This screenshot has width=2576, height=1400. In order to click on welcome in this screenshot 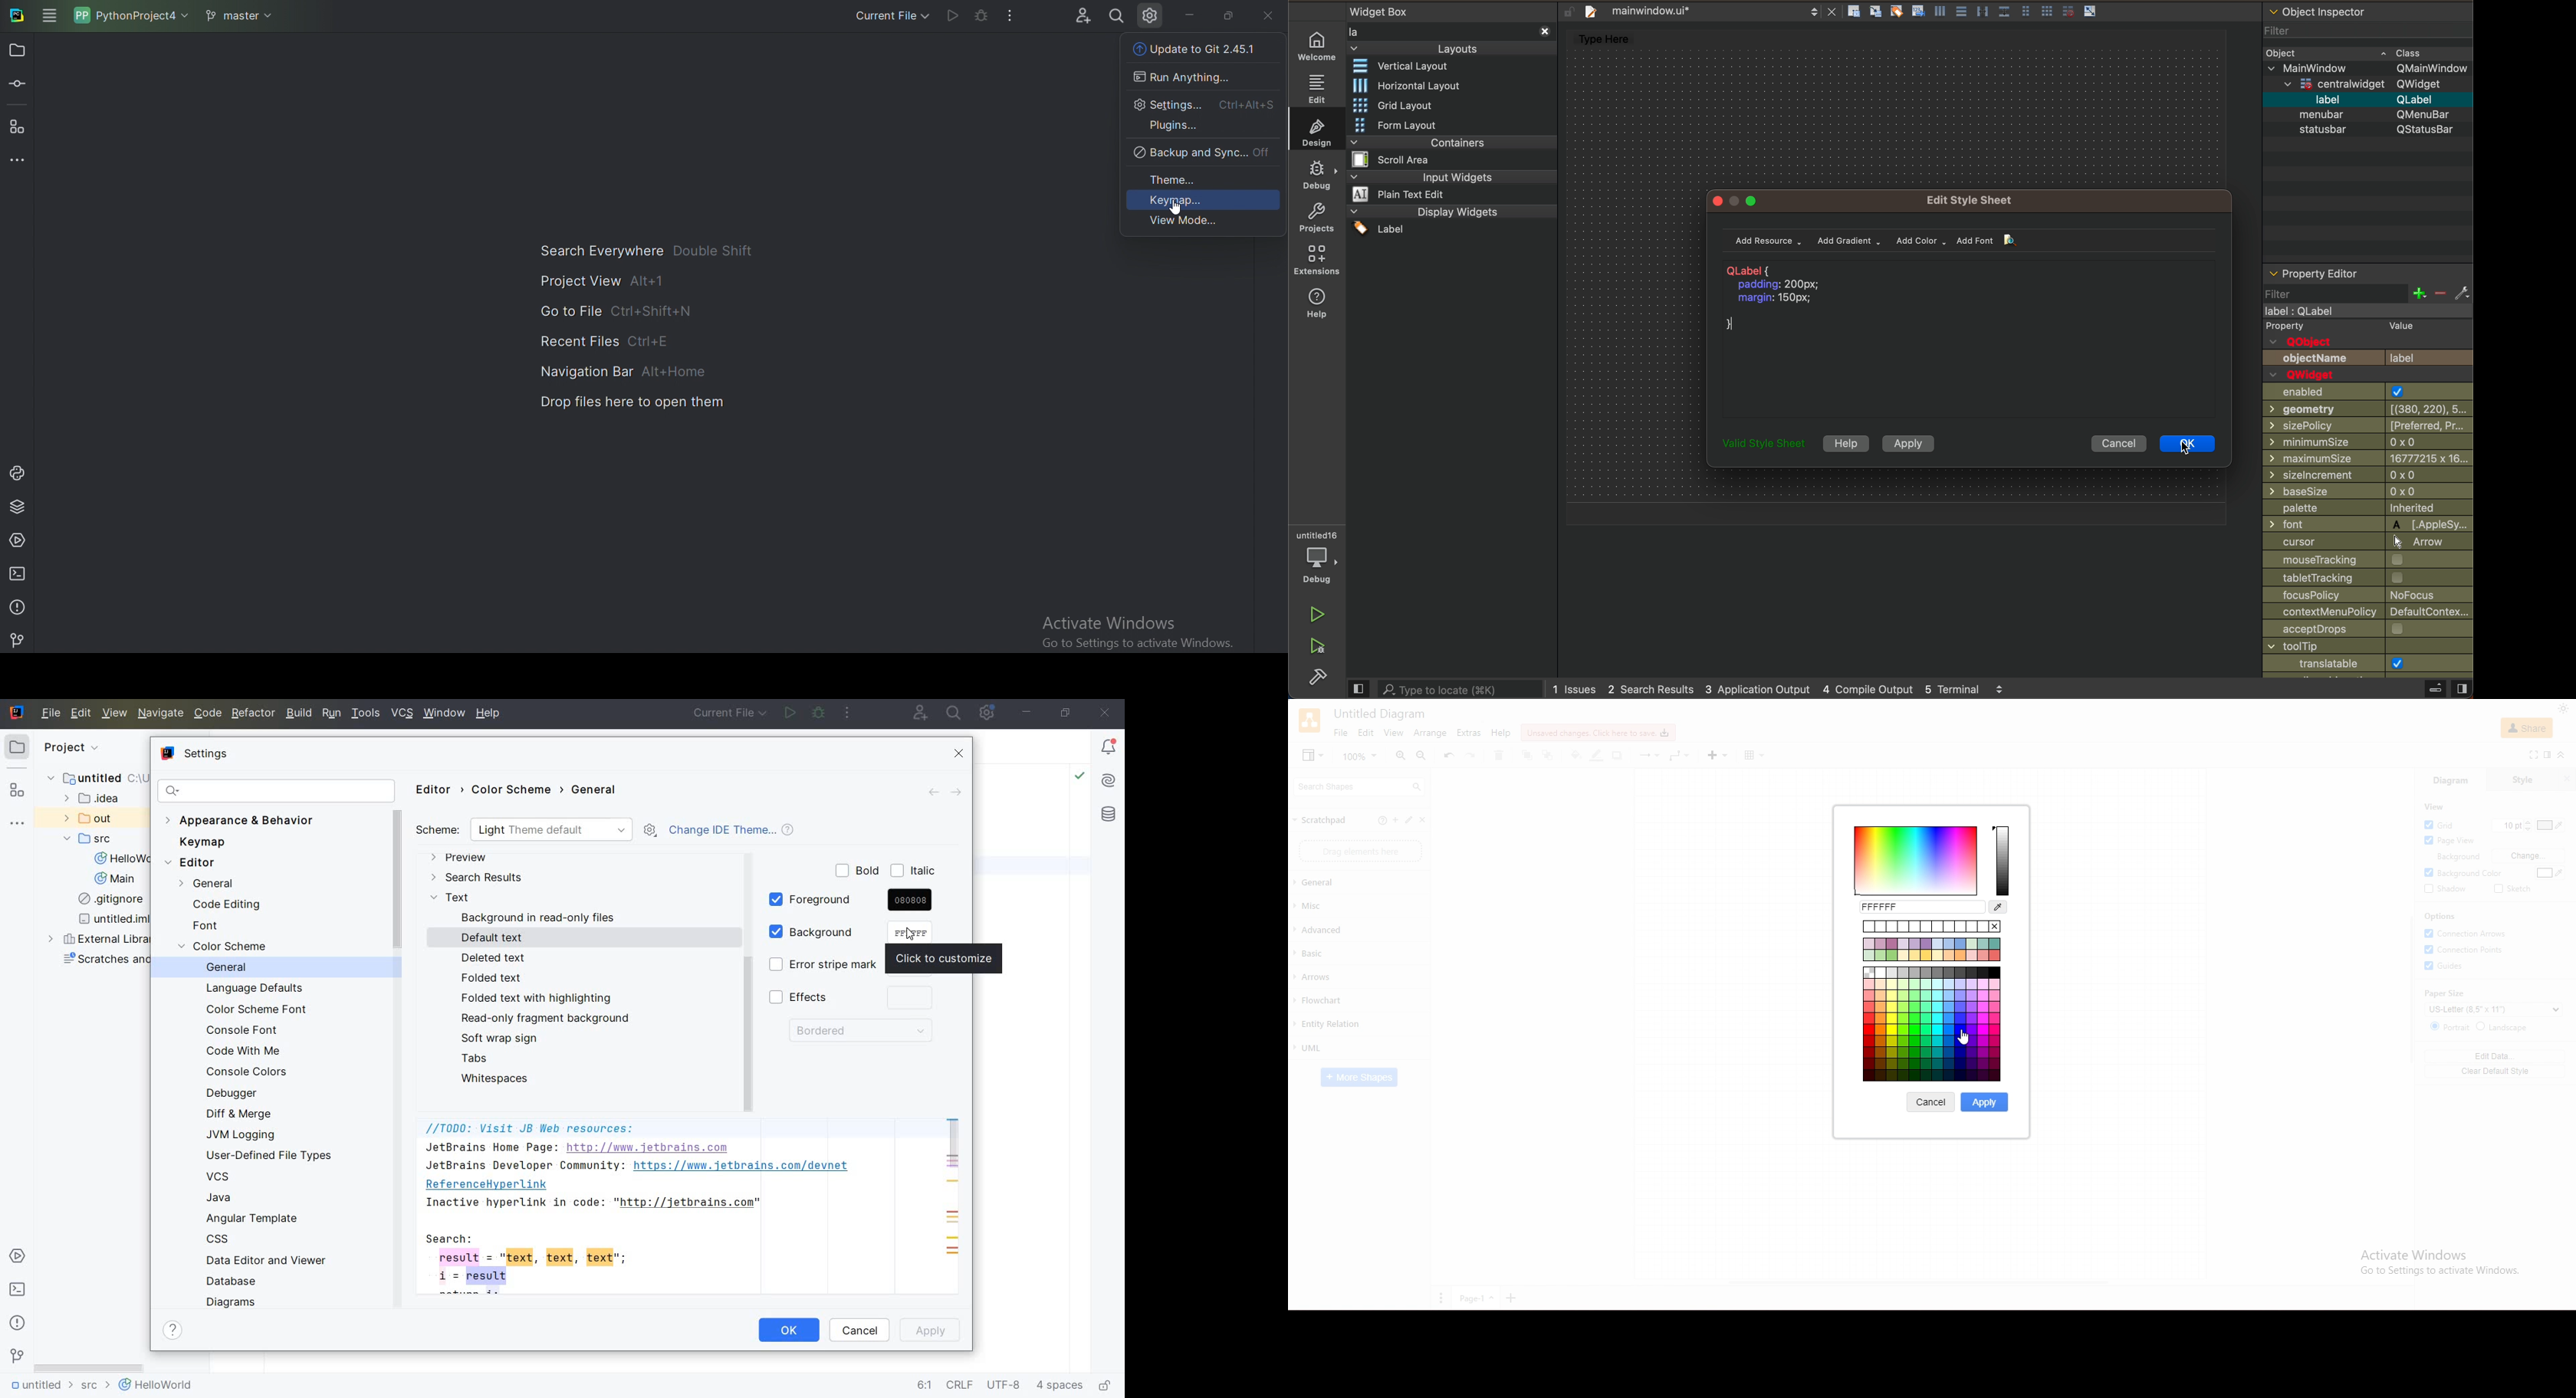, I will do `click(1318, 49)`.